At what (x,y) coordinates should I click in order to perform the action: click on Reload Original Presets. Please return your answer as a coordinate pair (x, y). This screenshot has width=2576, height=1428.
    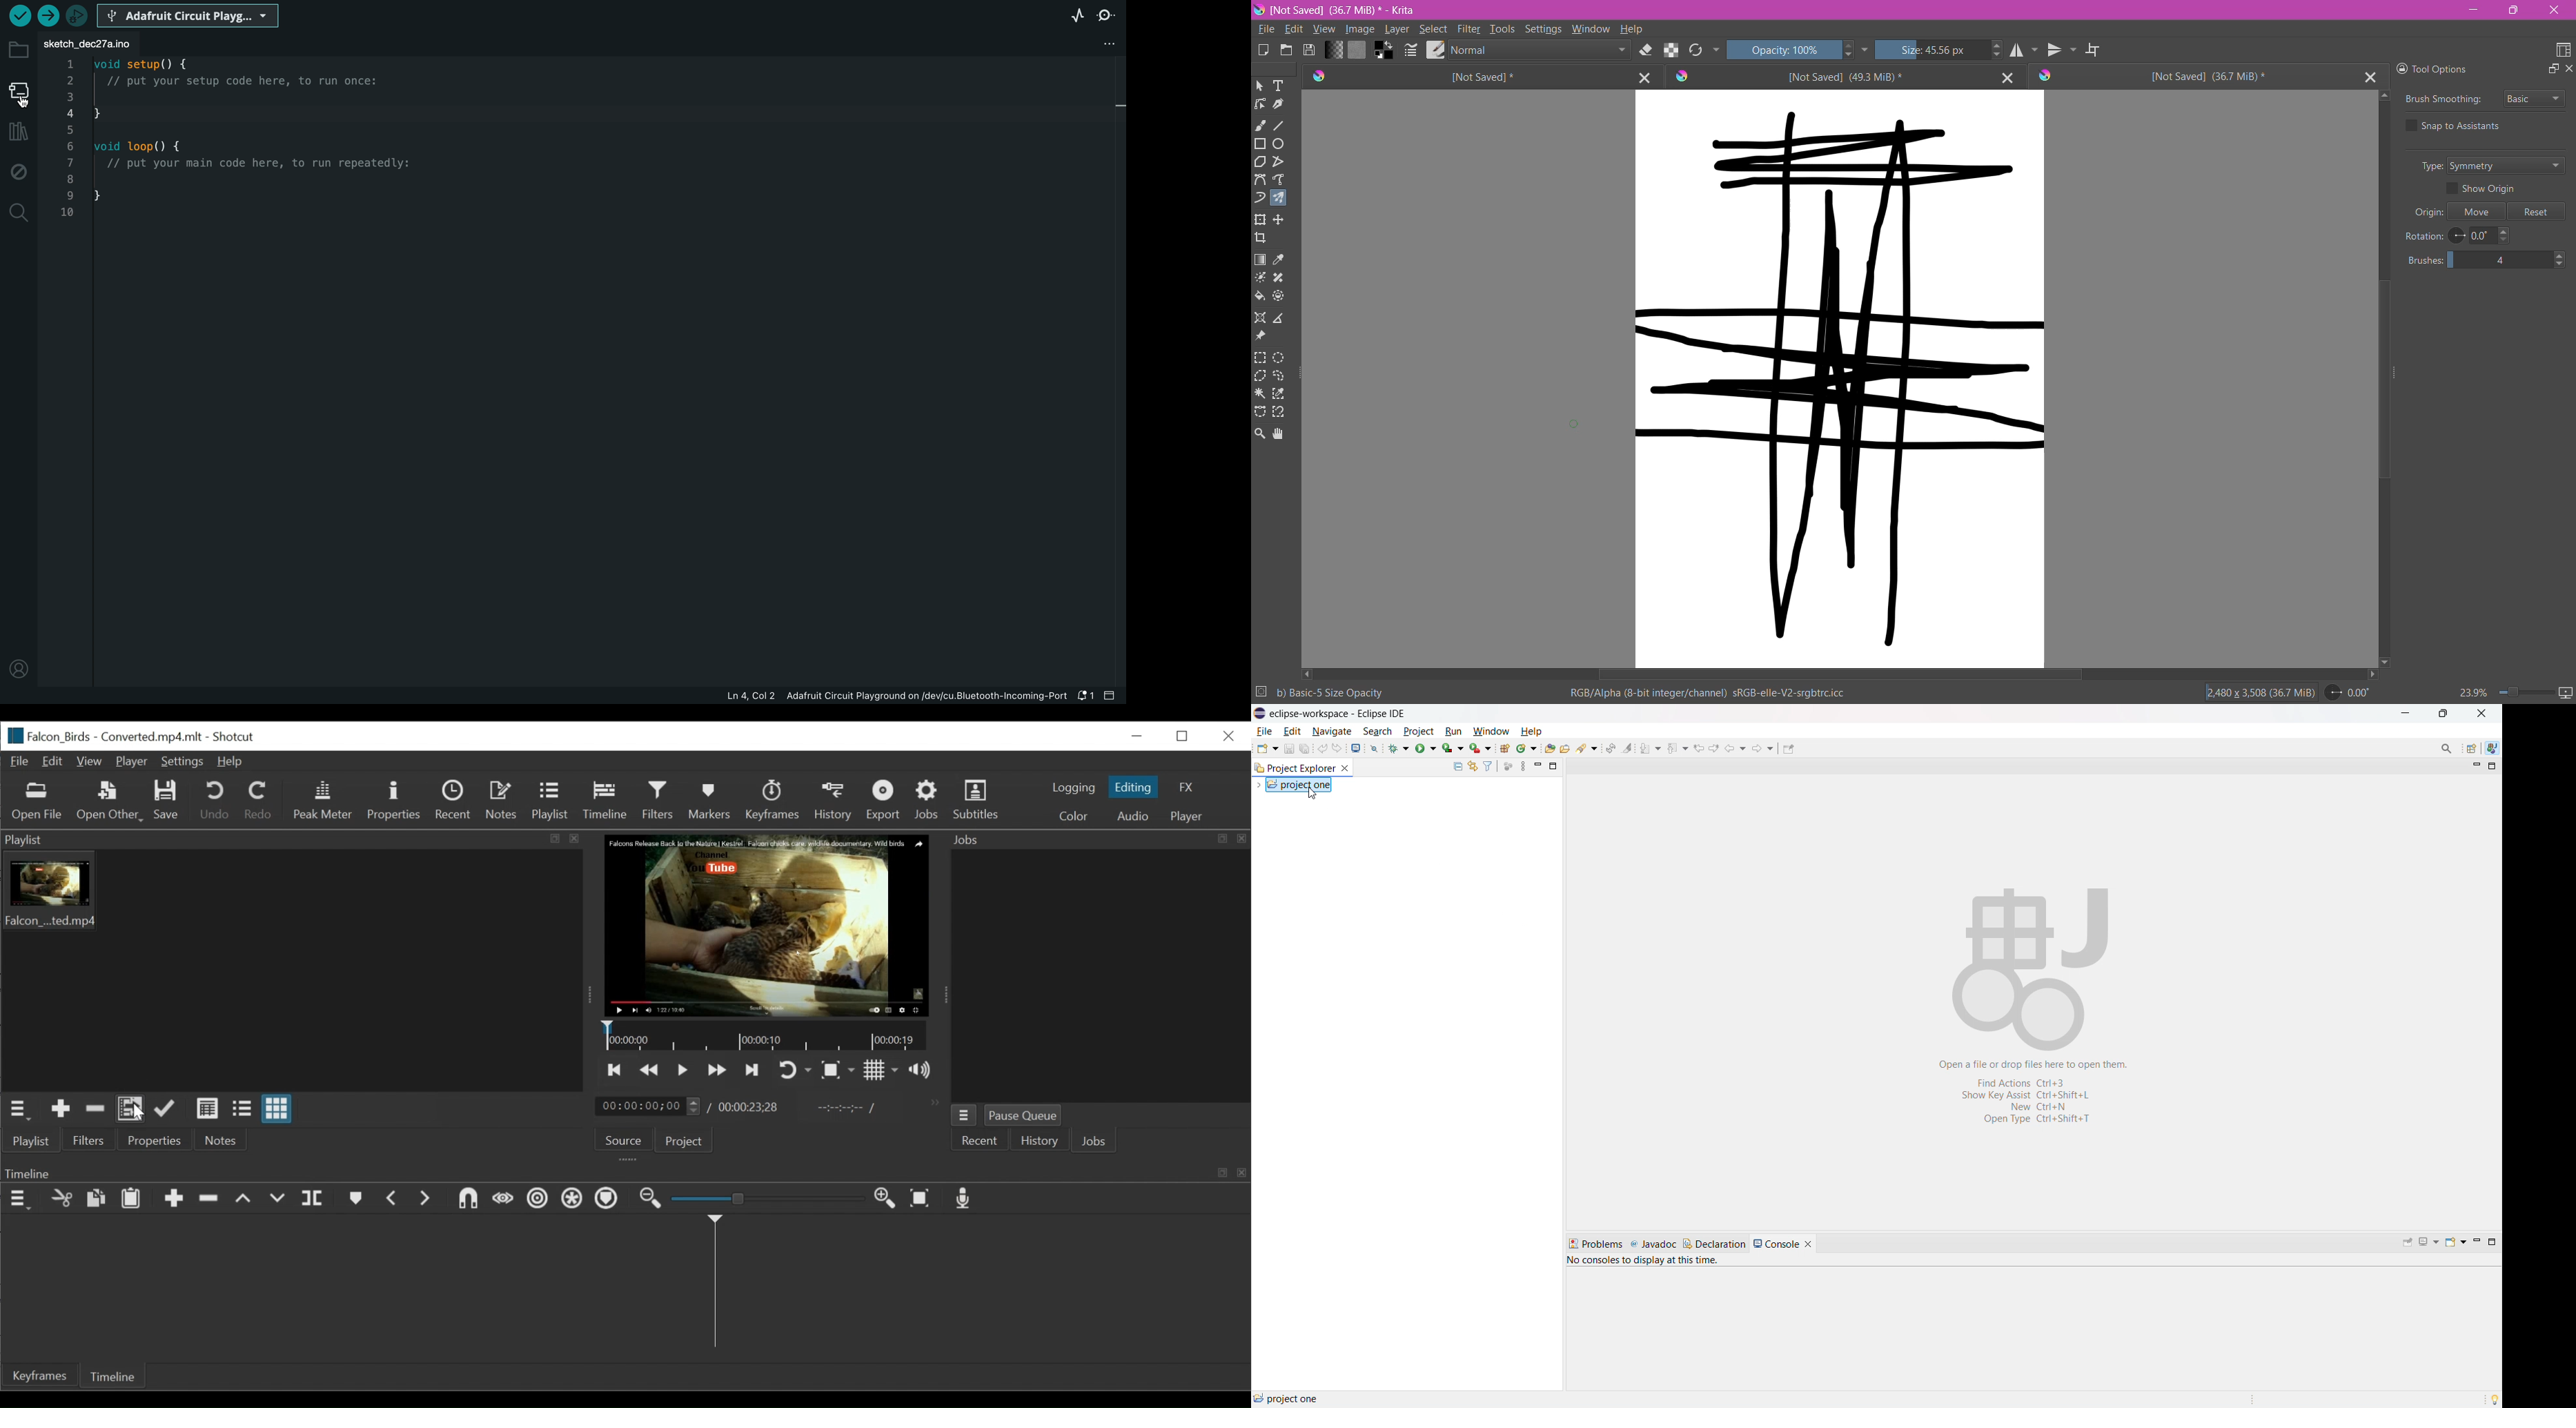
    Looking at the image, I should click on (1695, 50).